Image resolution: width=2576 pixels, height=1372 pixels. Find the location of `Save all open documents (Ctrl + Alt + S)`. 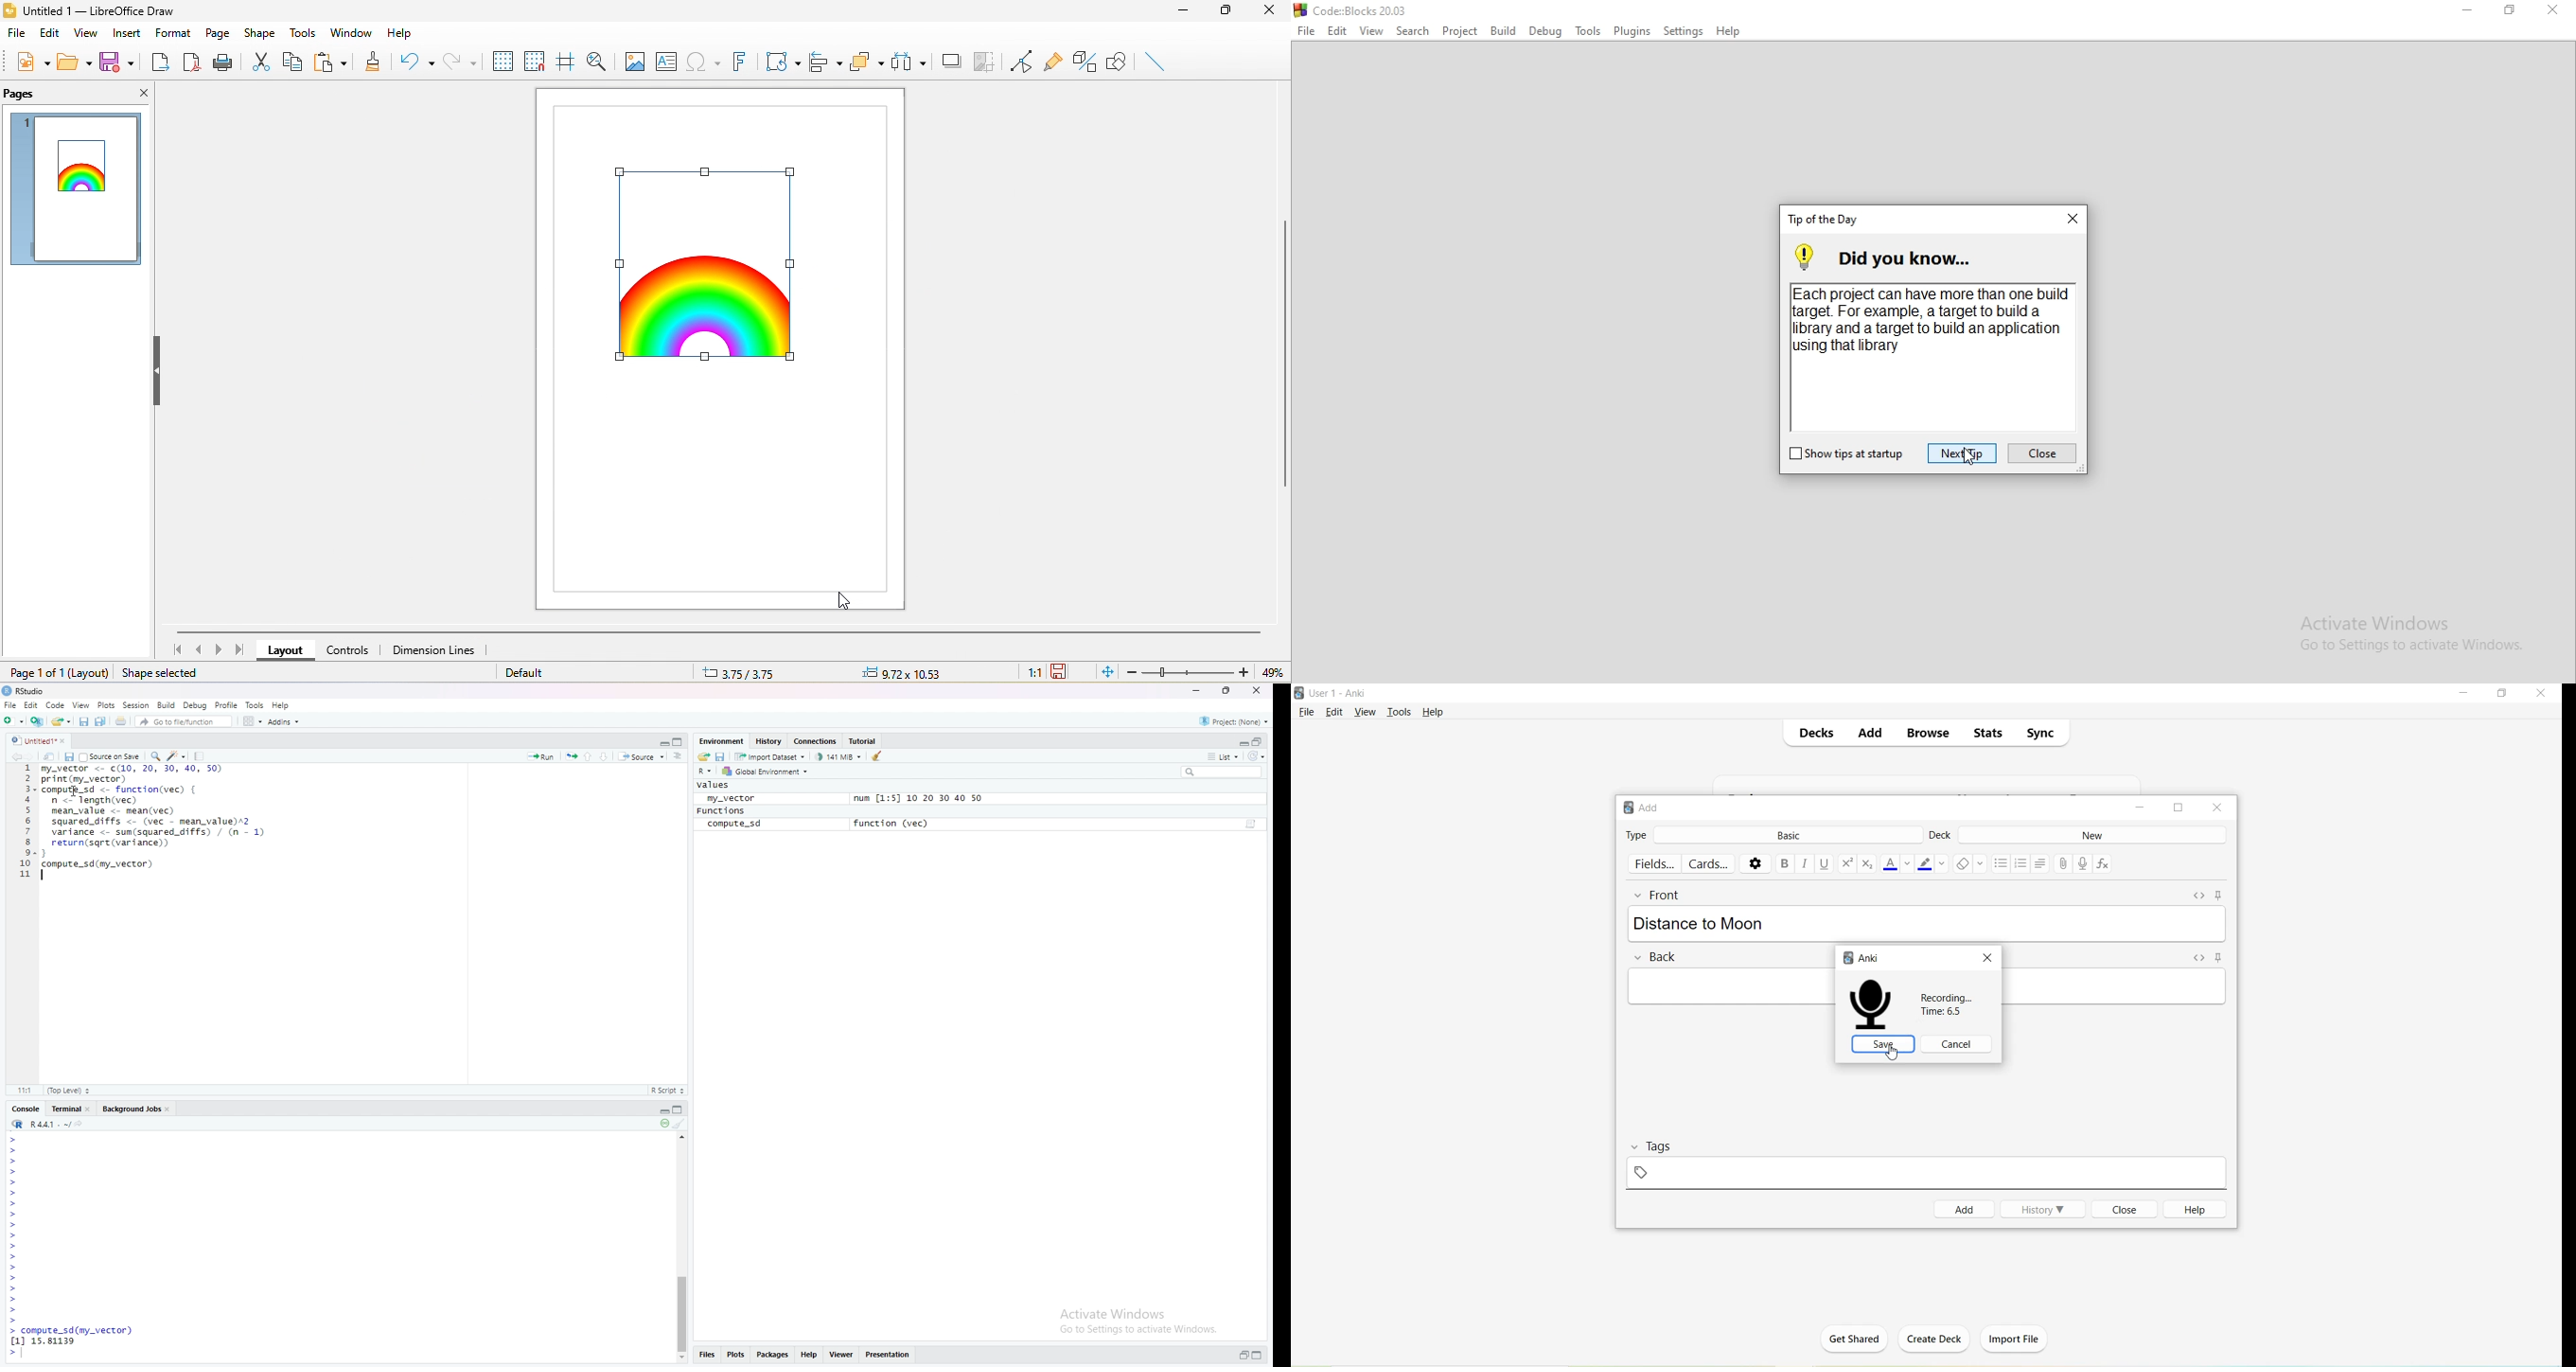

Save all open documents (Ctrl + Alt + S) is located at coordinates (101, 721).